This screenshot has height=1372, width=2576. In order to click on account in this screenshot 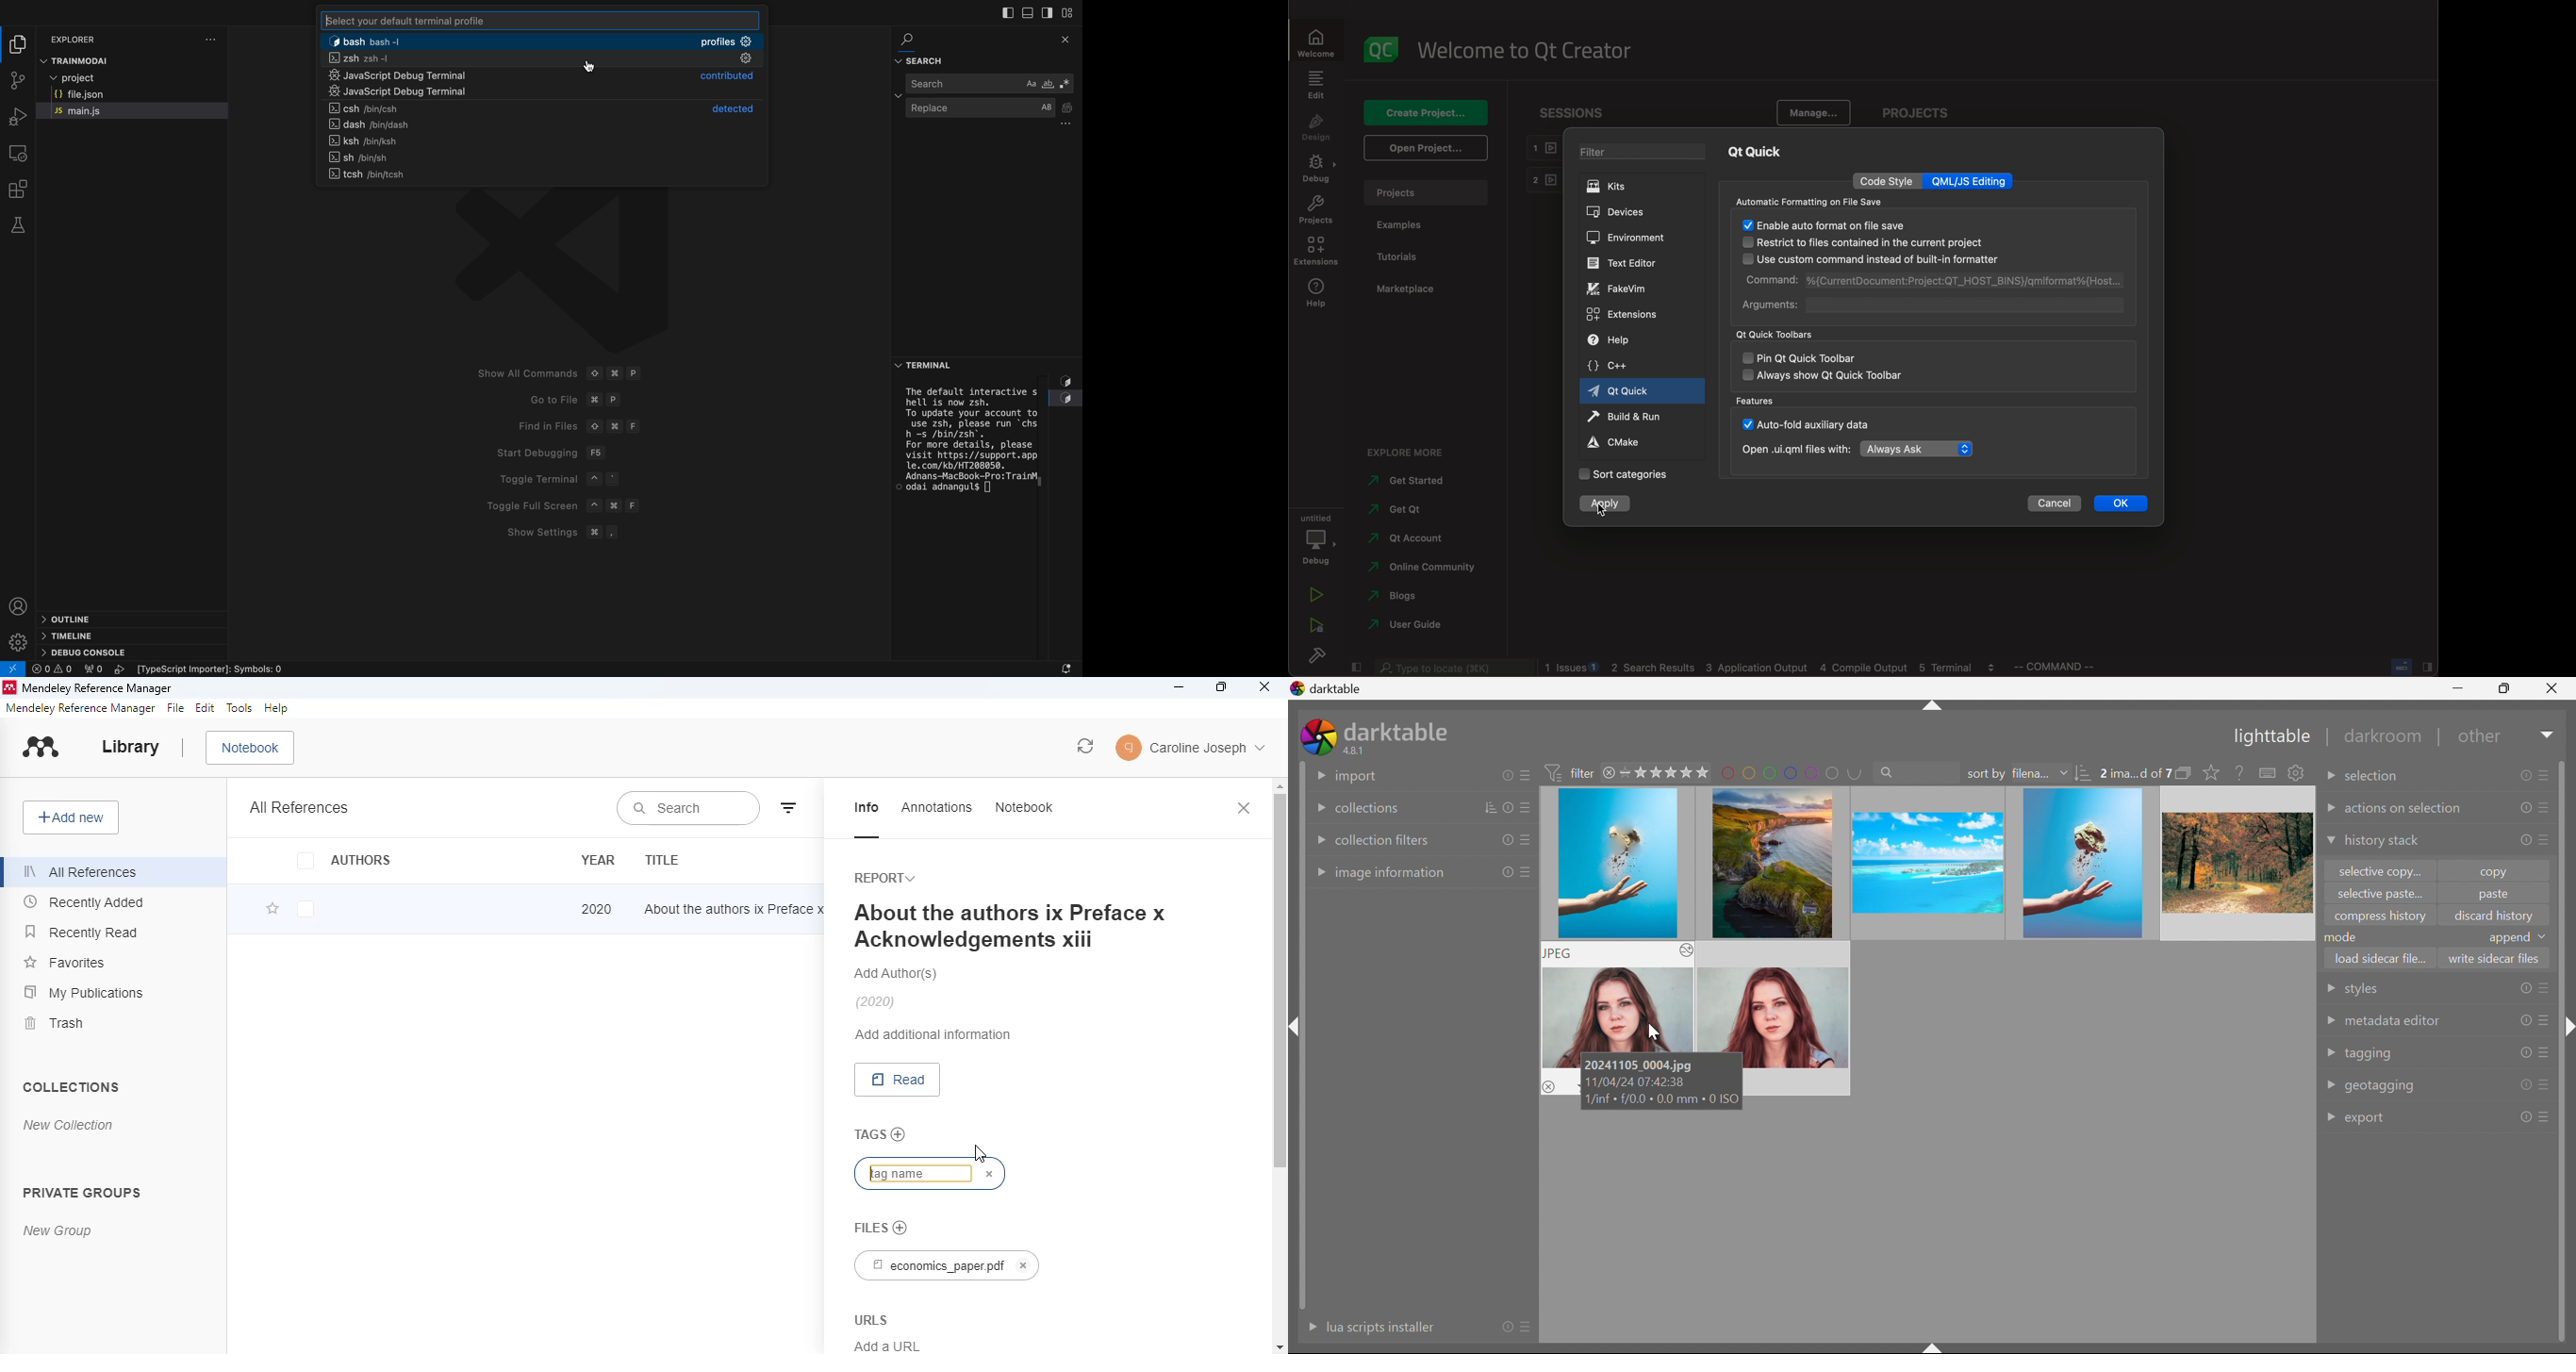, I will do `click(1190, 747)`.